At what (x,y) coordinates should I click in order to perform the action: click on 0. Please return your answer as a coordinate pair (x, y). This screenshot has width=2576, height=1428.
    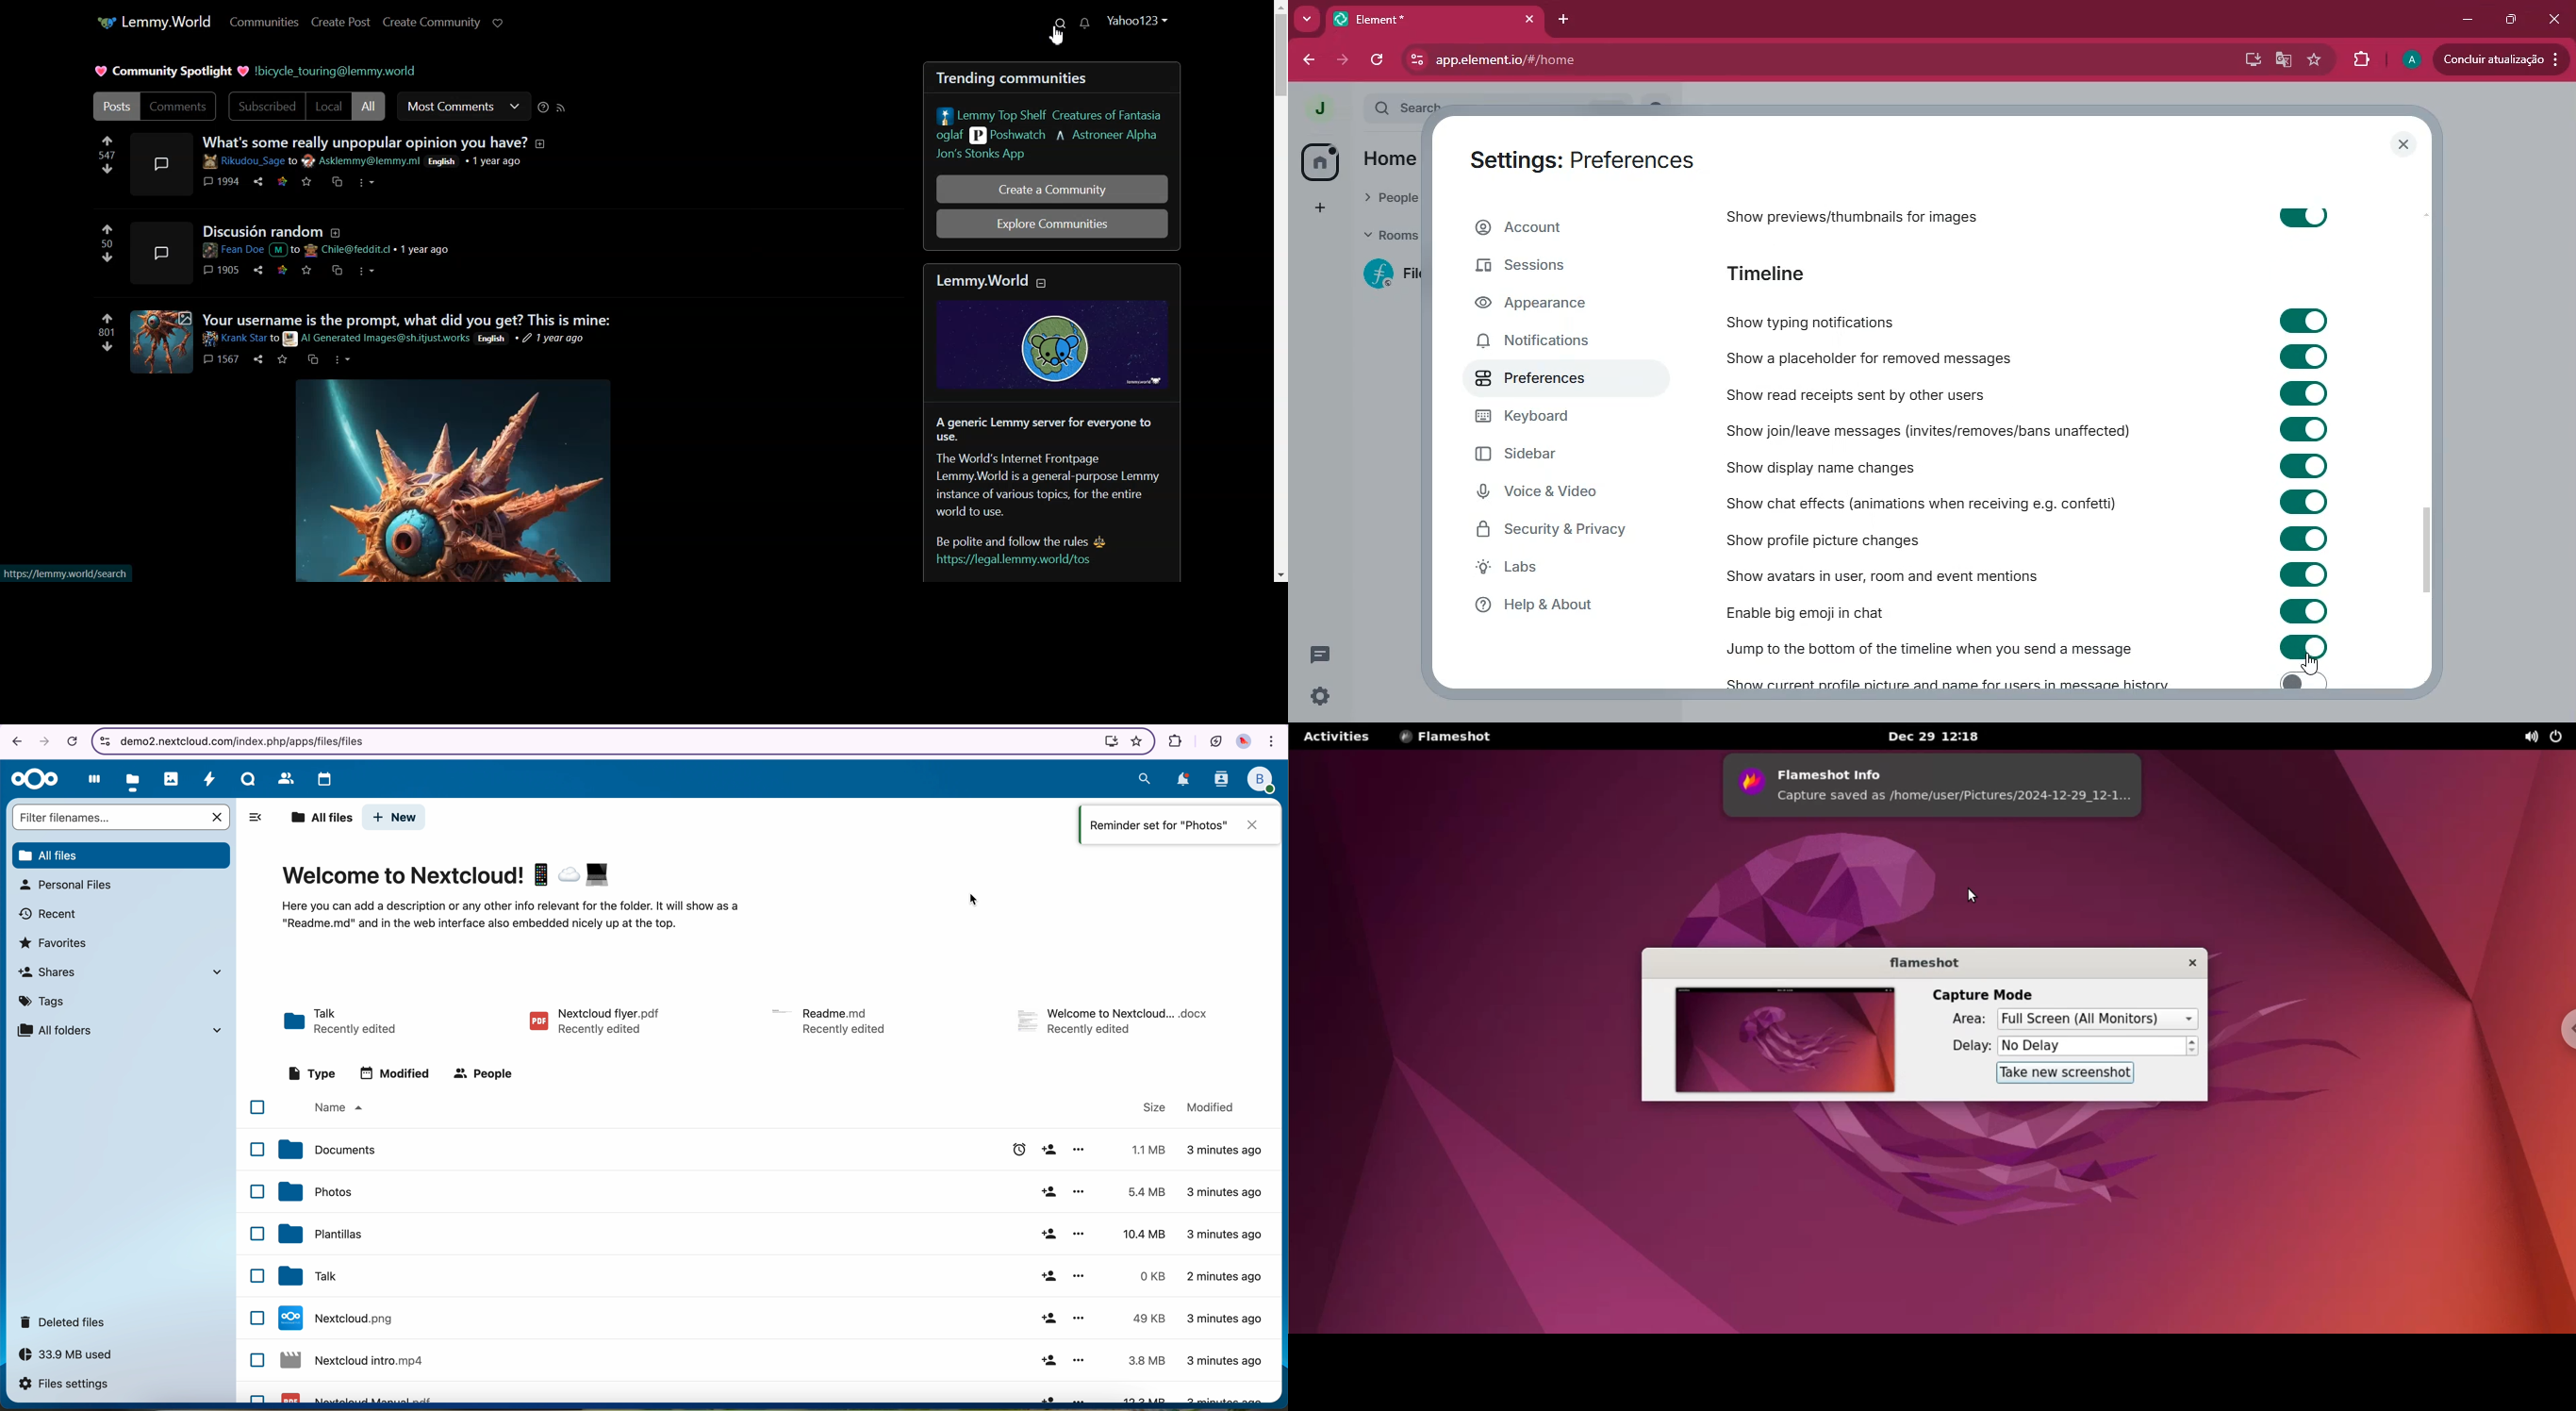
    Looking at the image, I should click on (1145, 1277).